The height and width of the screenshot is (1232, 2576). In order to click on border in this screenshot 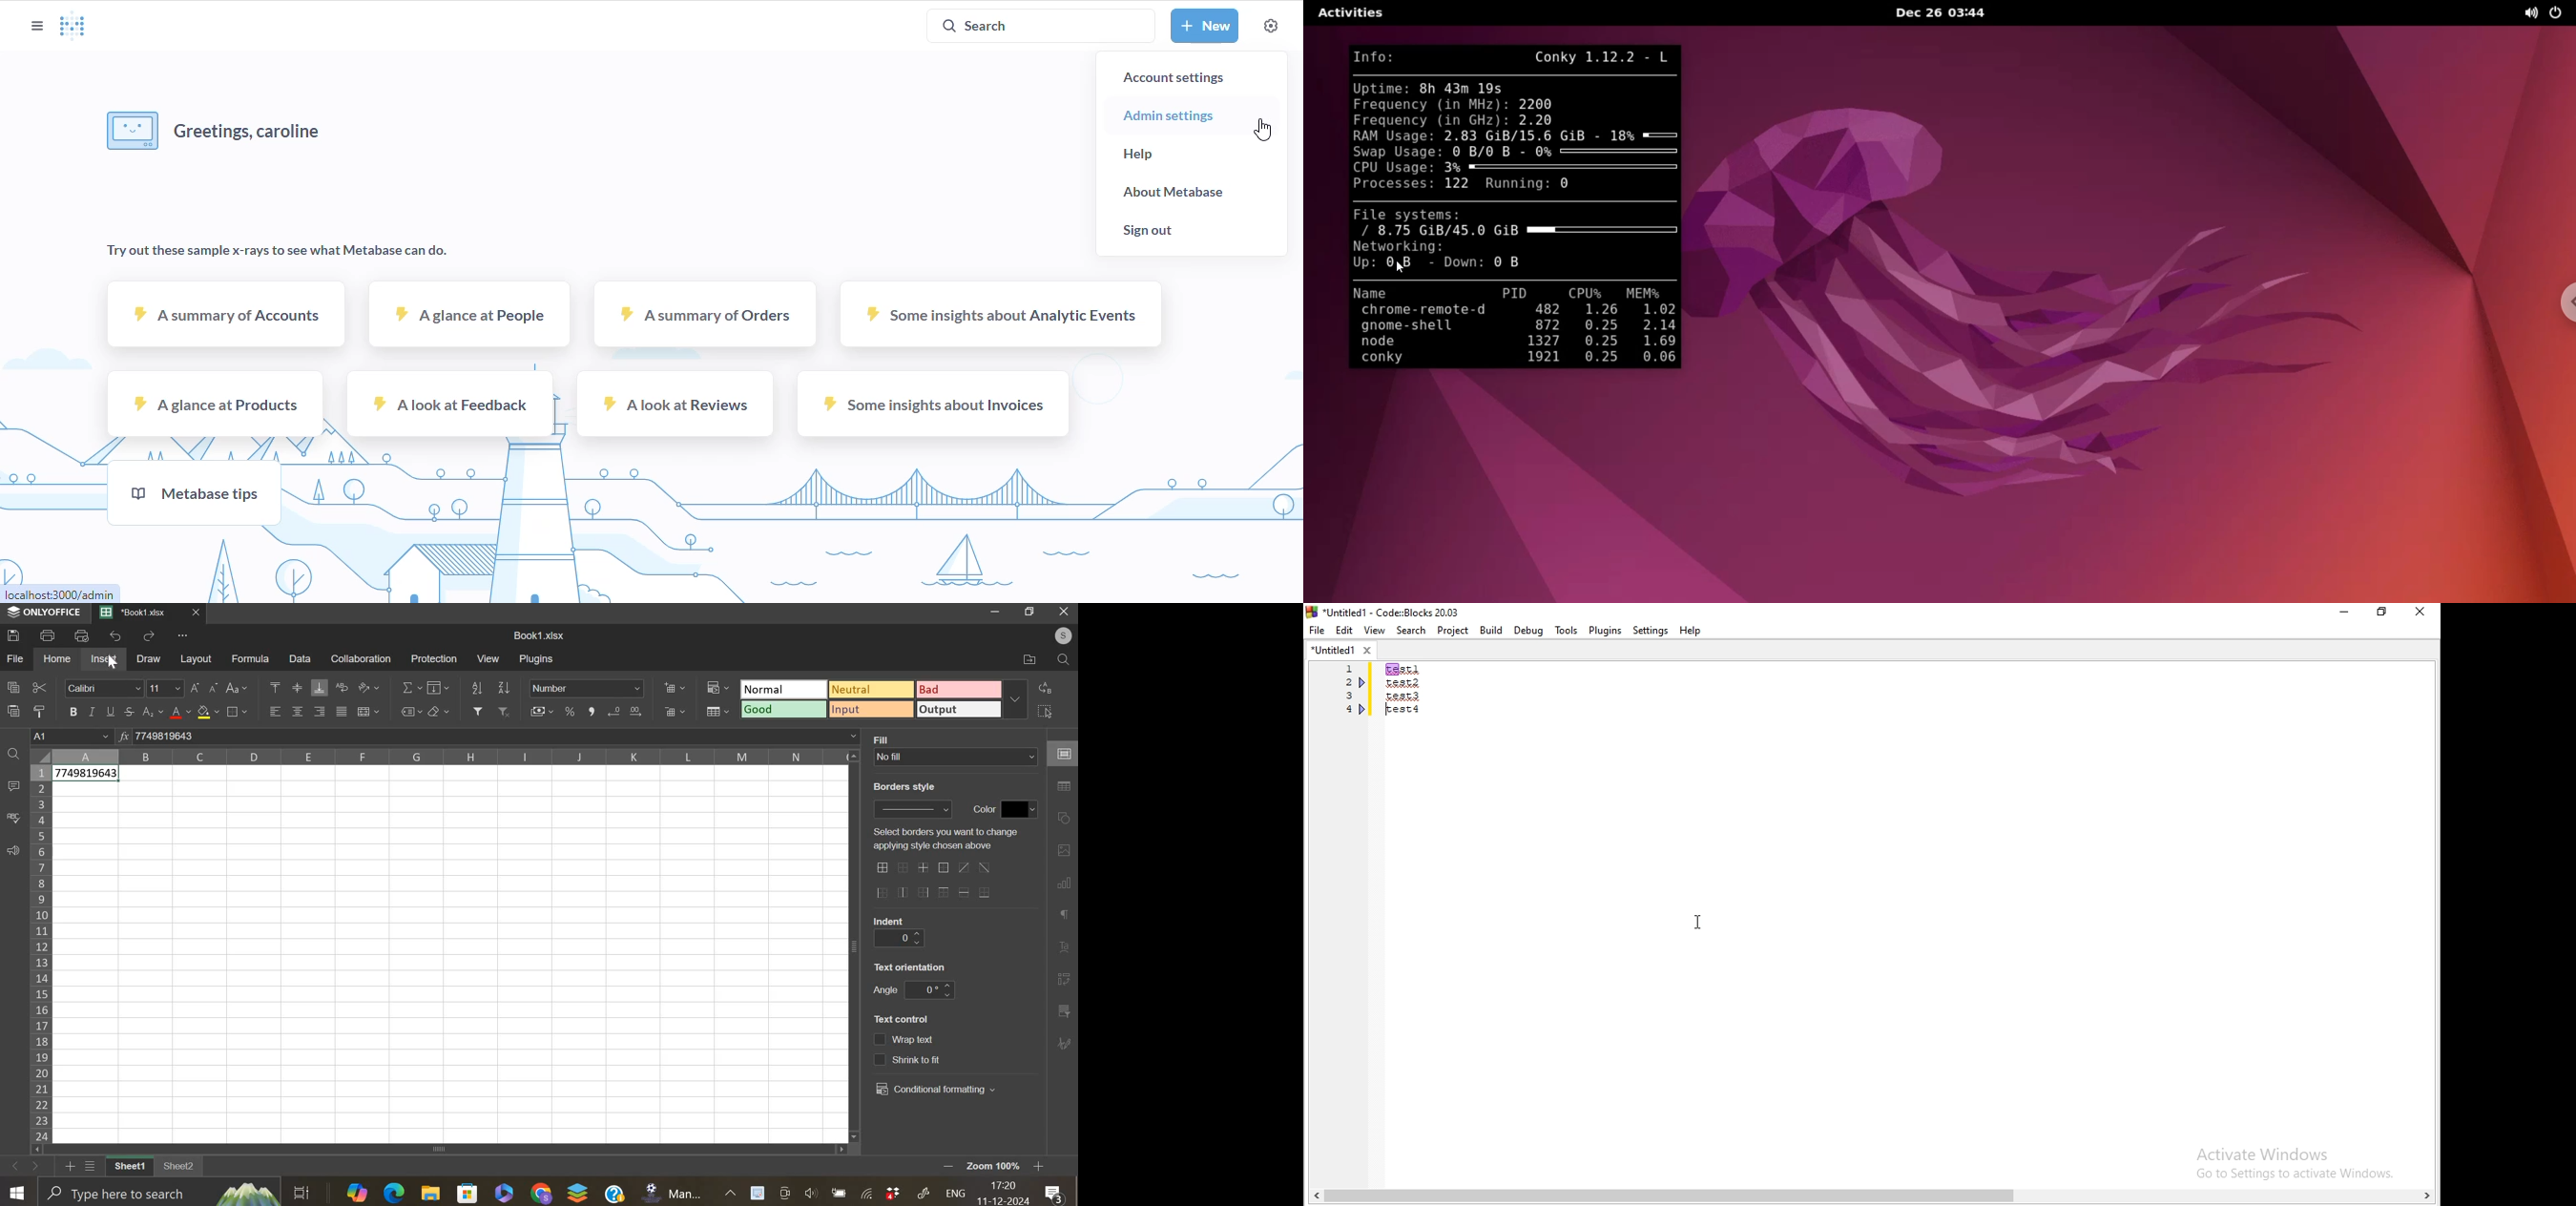, I will do `click(933, 881)`.